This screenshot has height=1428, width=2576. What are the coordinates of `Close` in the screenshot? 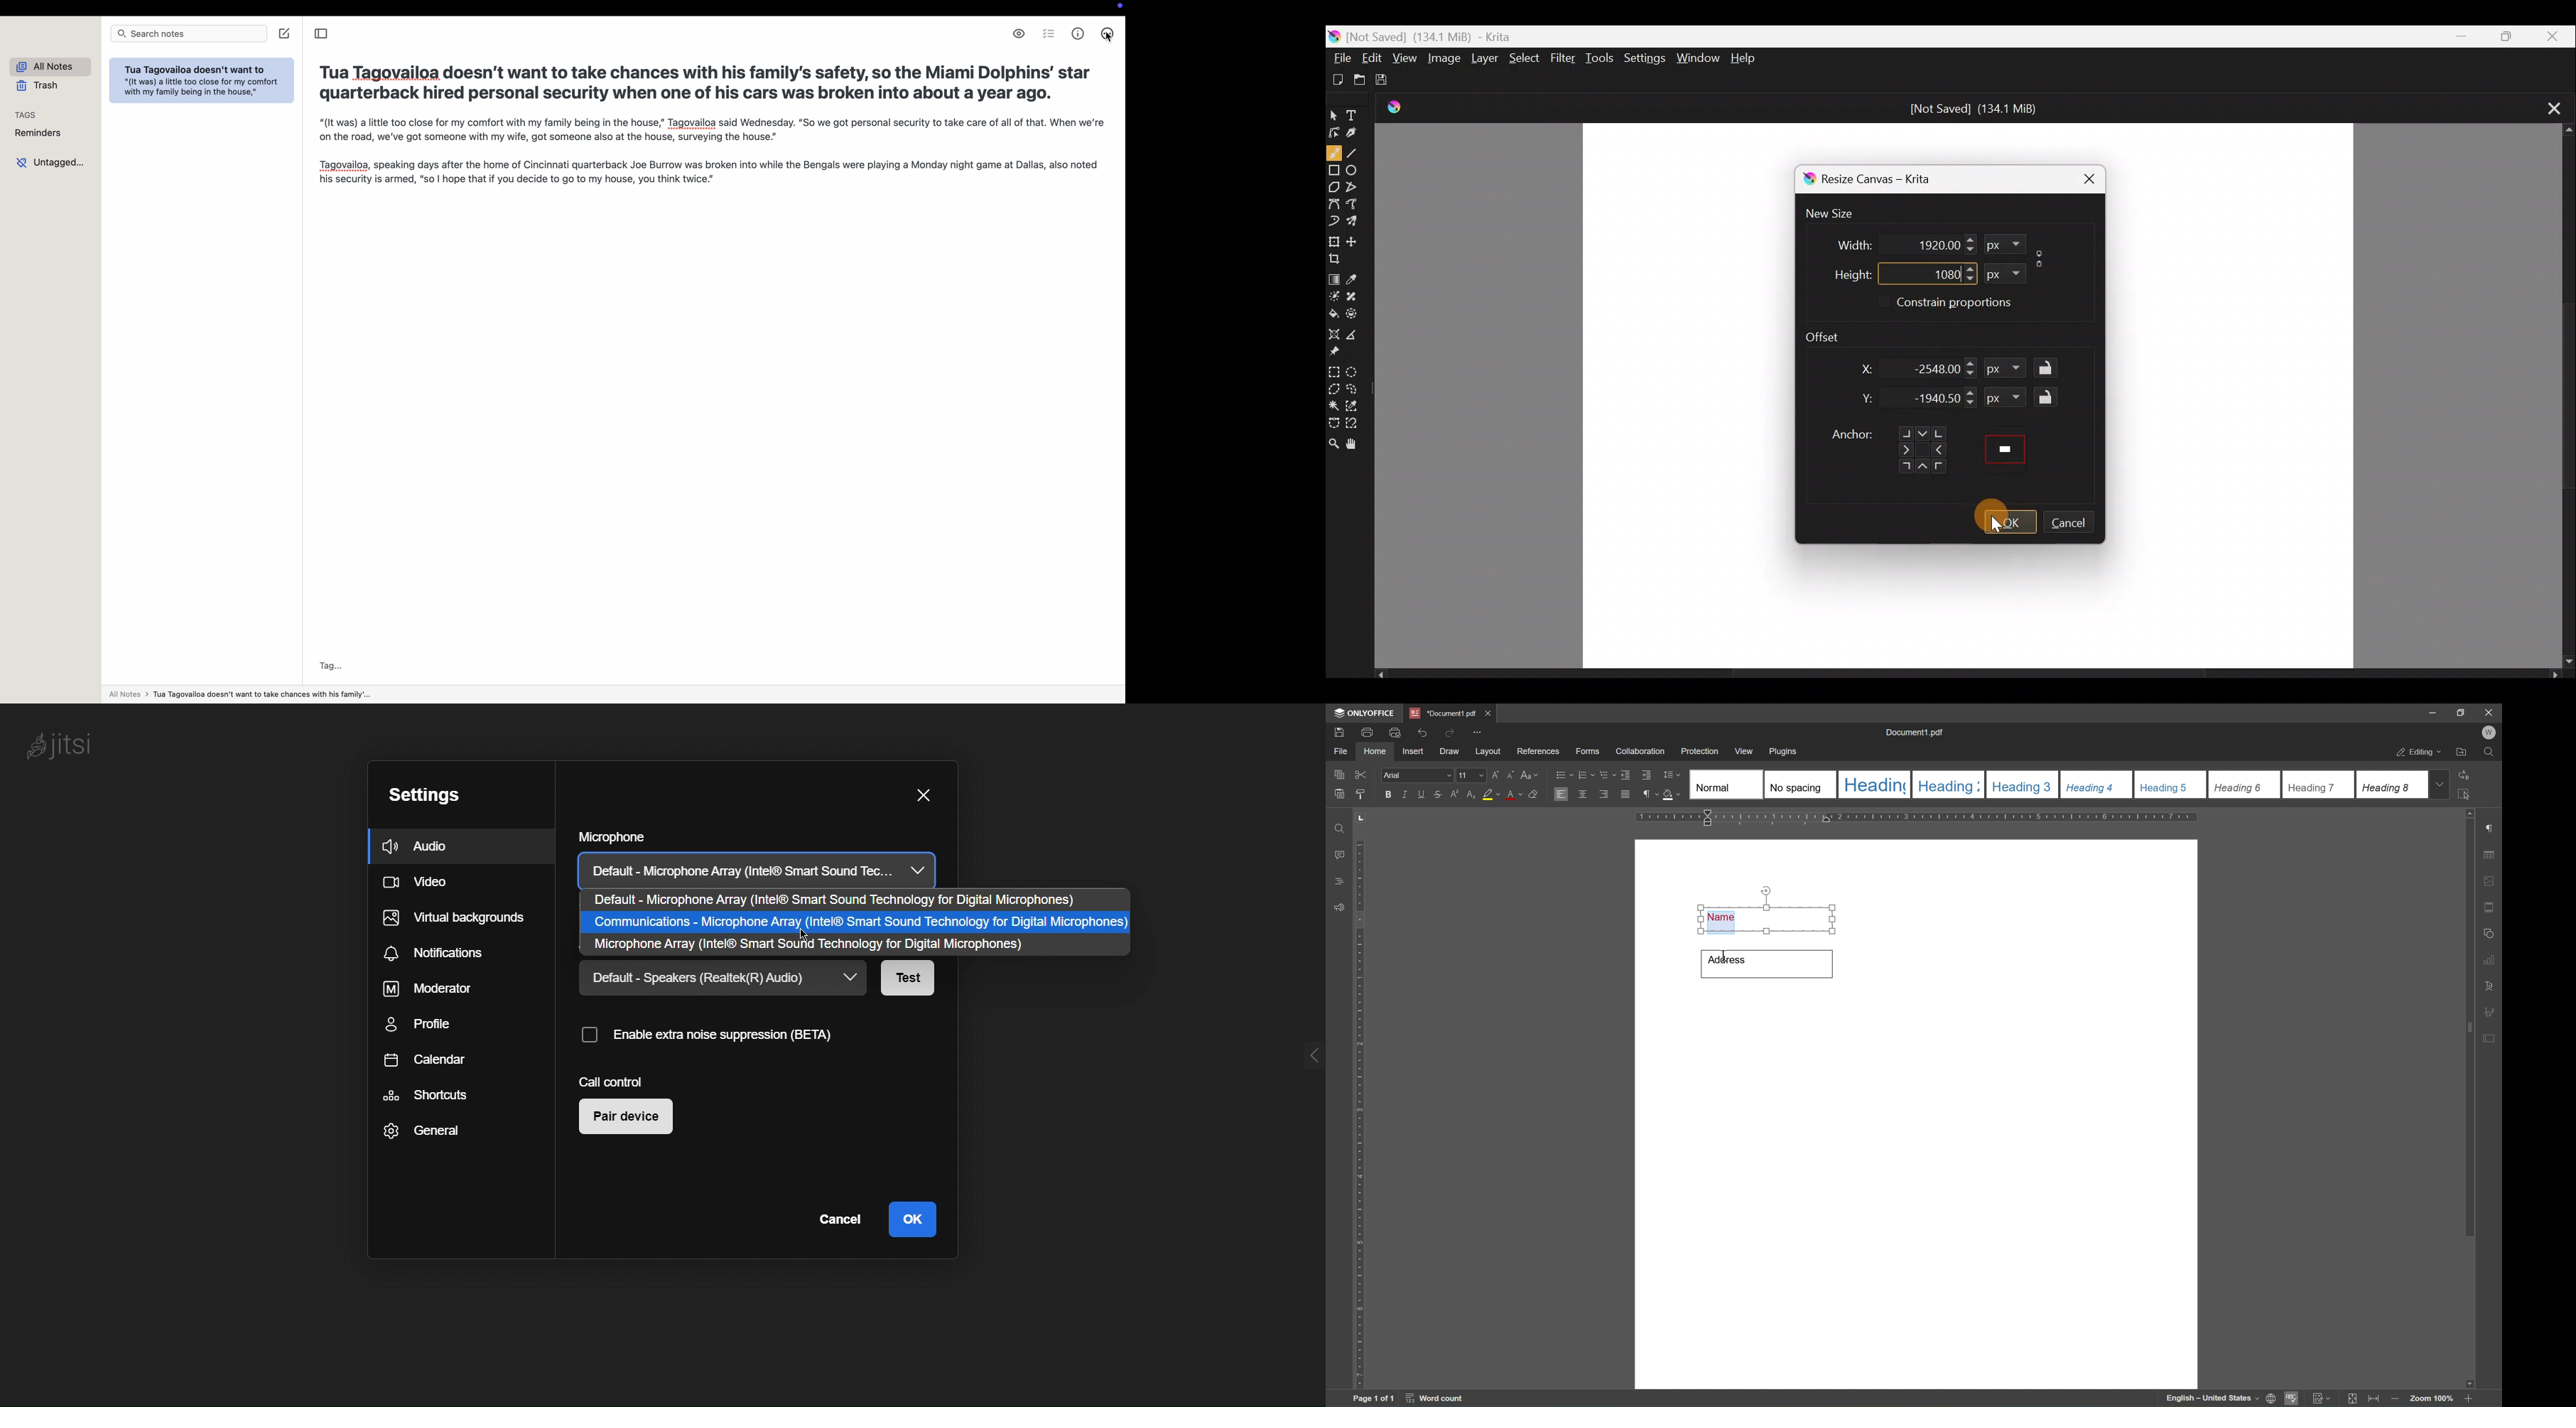 It's located at (2082, 177).